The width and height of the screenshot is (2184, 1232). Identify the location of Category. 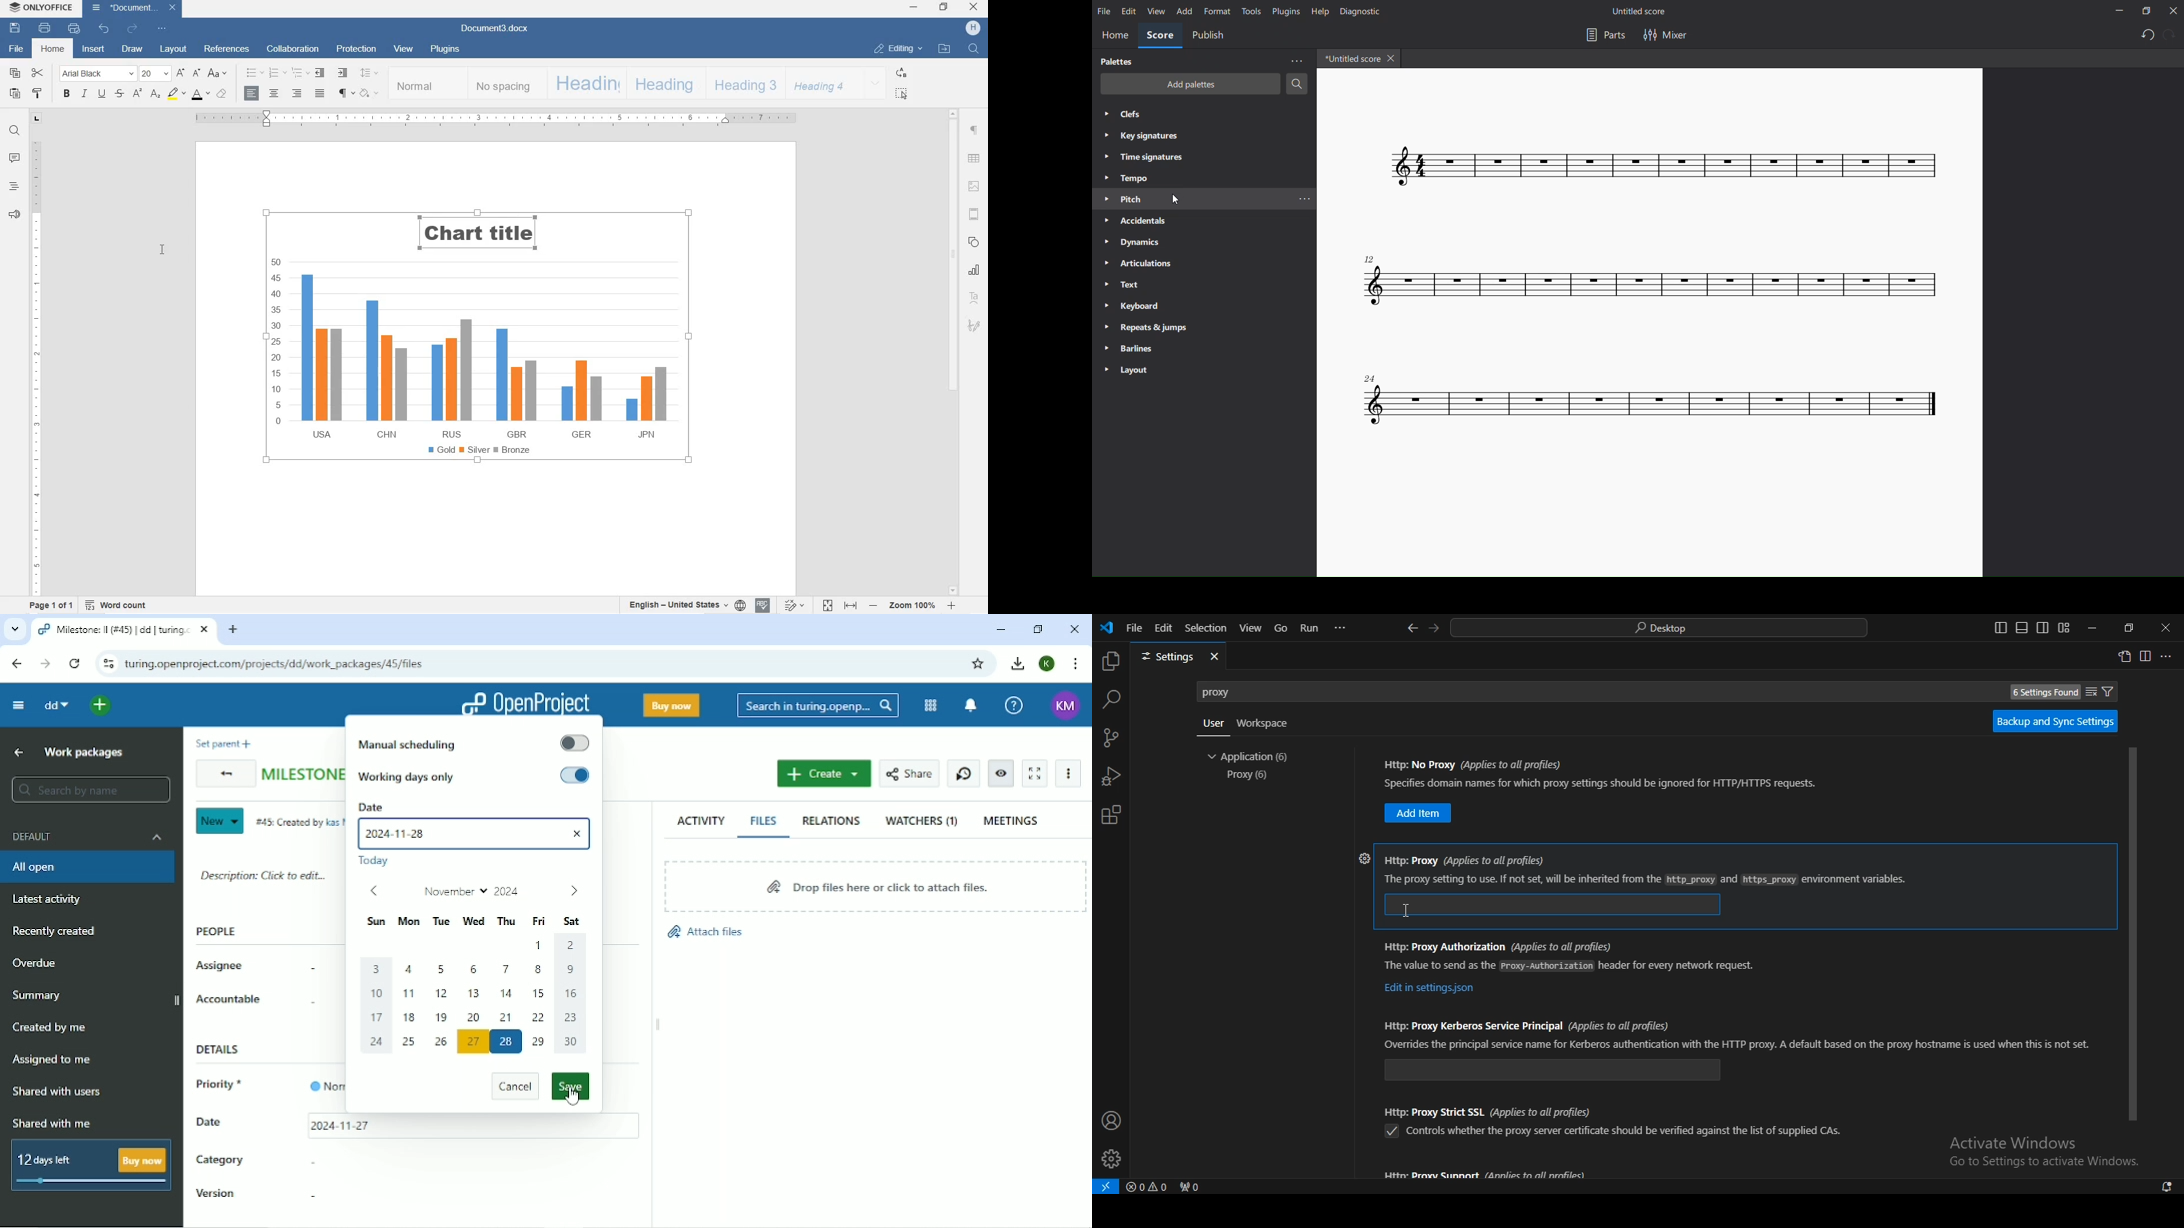
(220, 1162).